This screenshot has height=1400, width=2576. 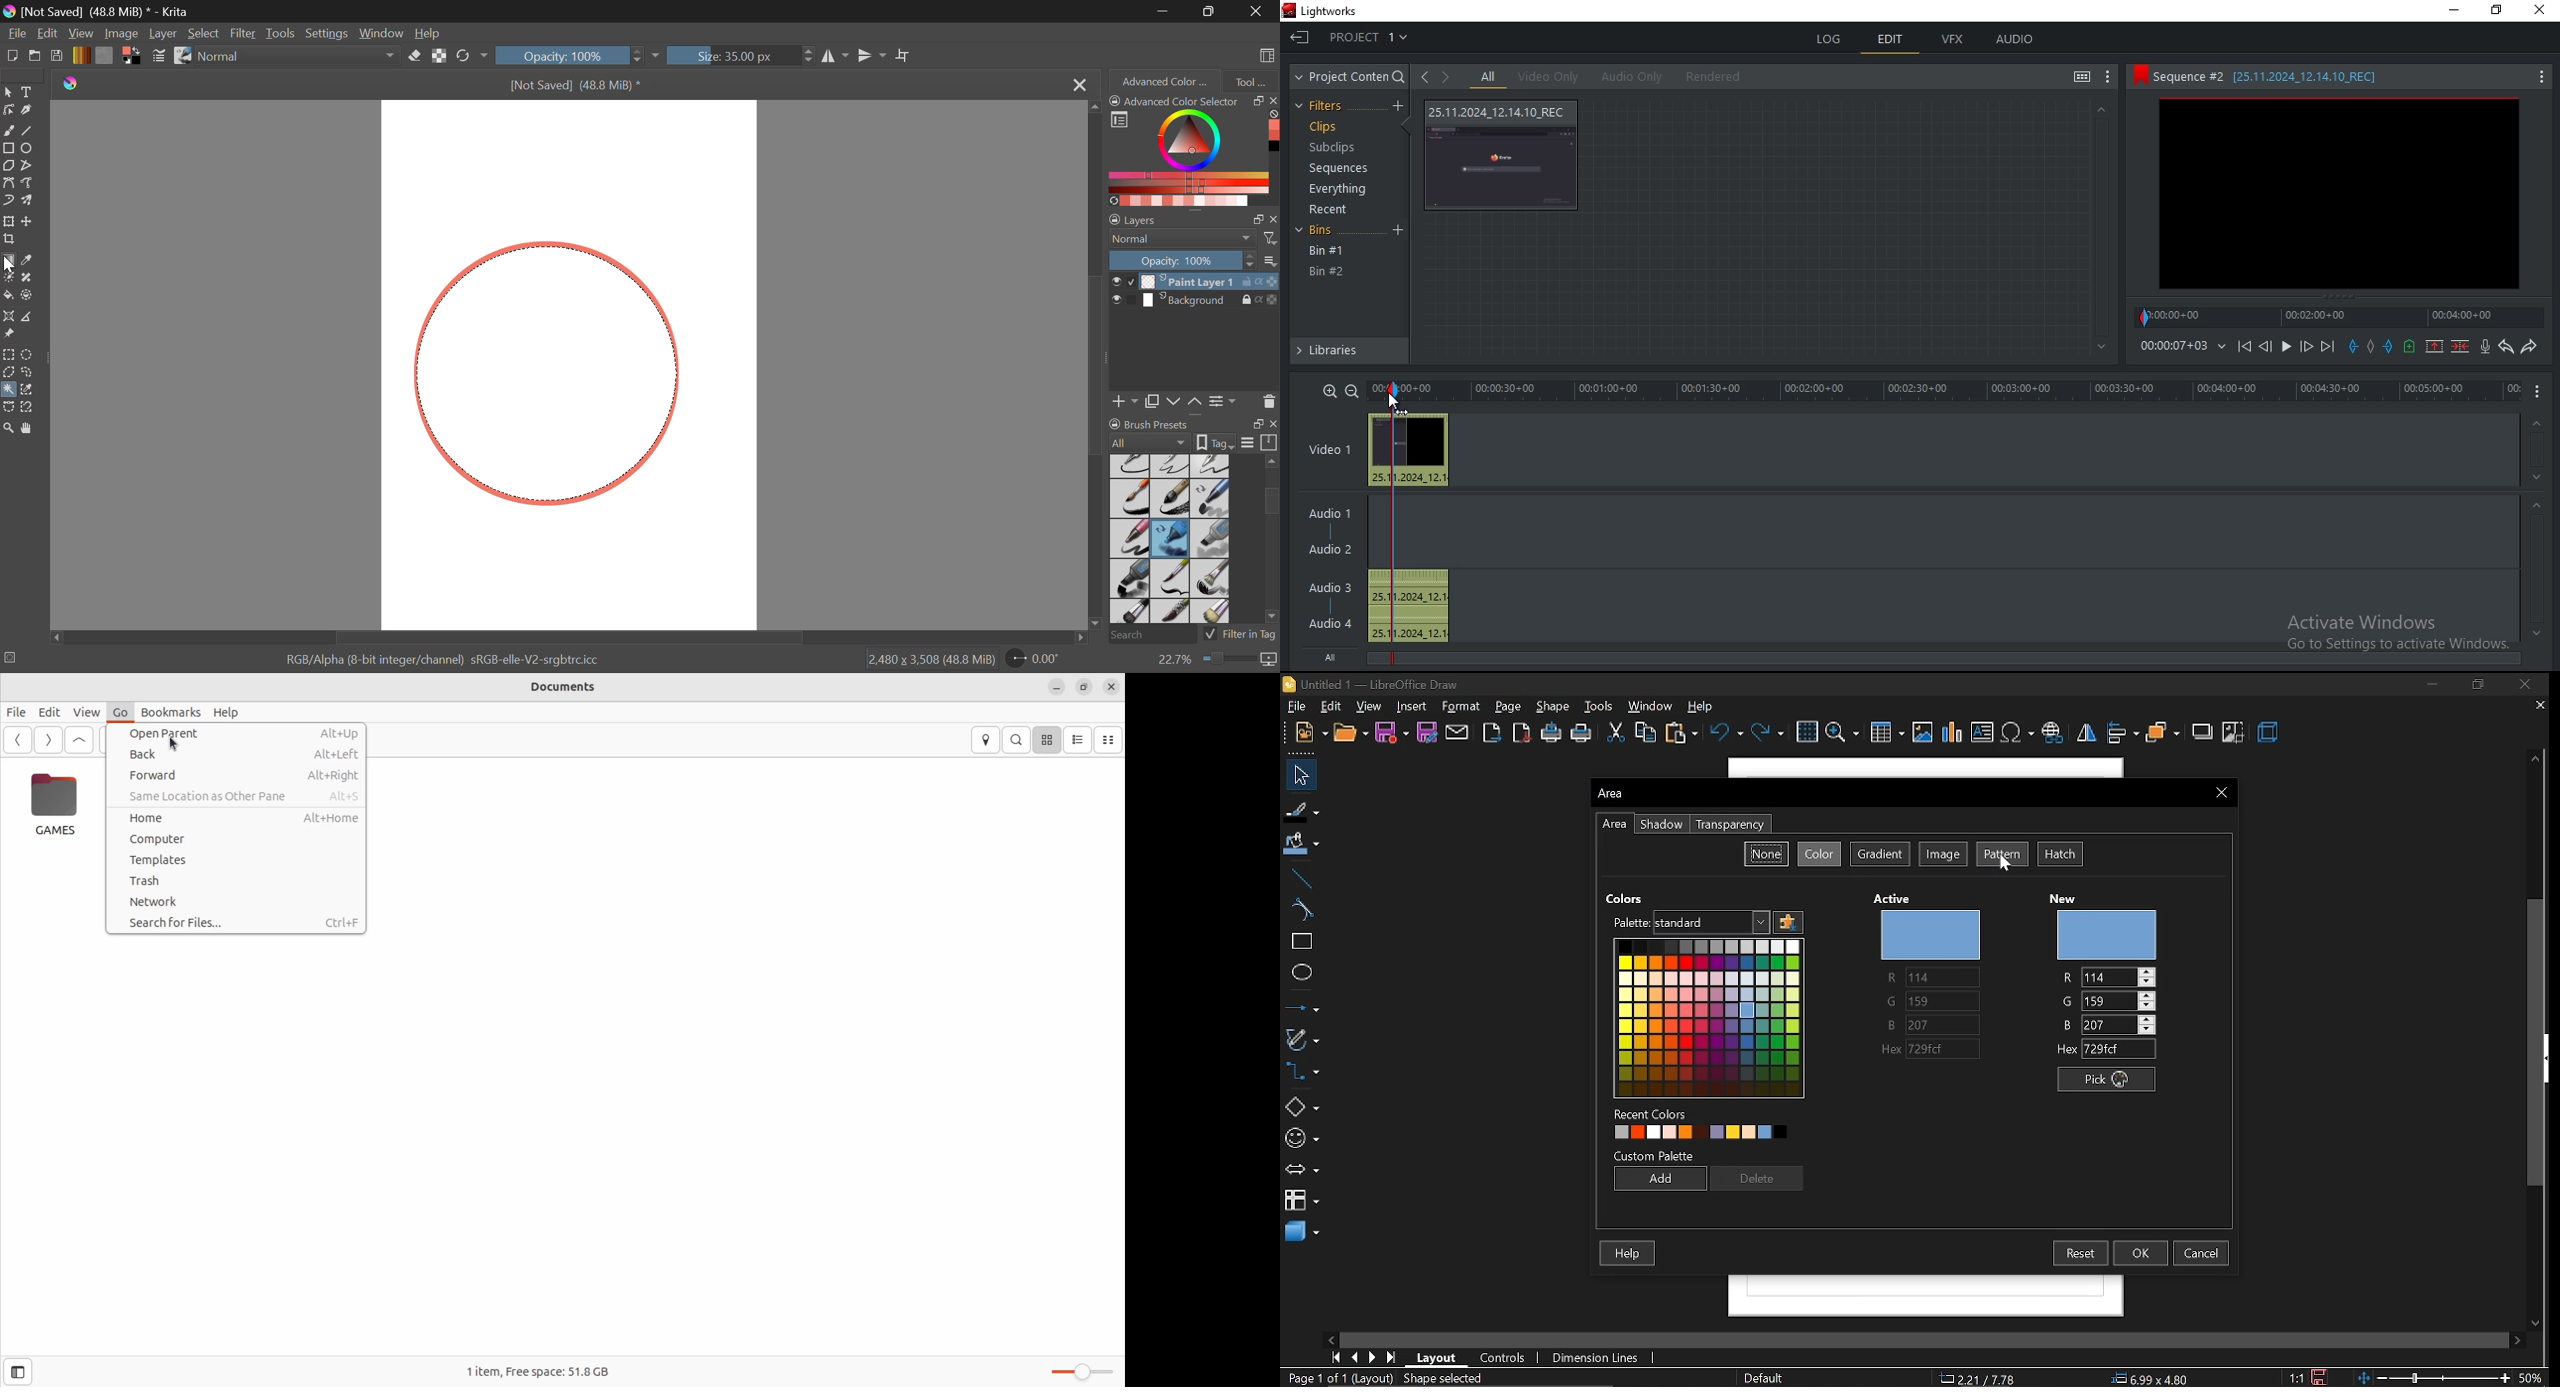 I want to click on restore down, so click(x=2480, y=685).